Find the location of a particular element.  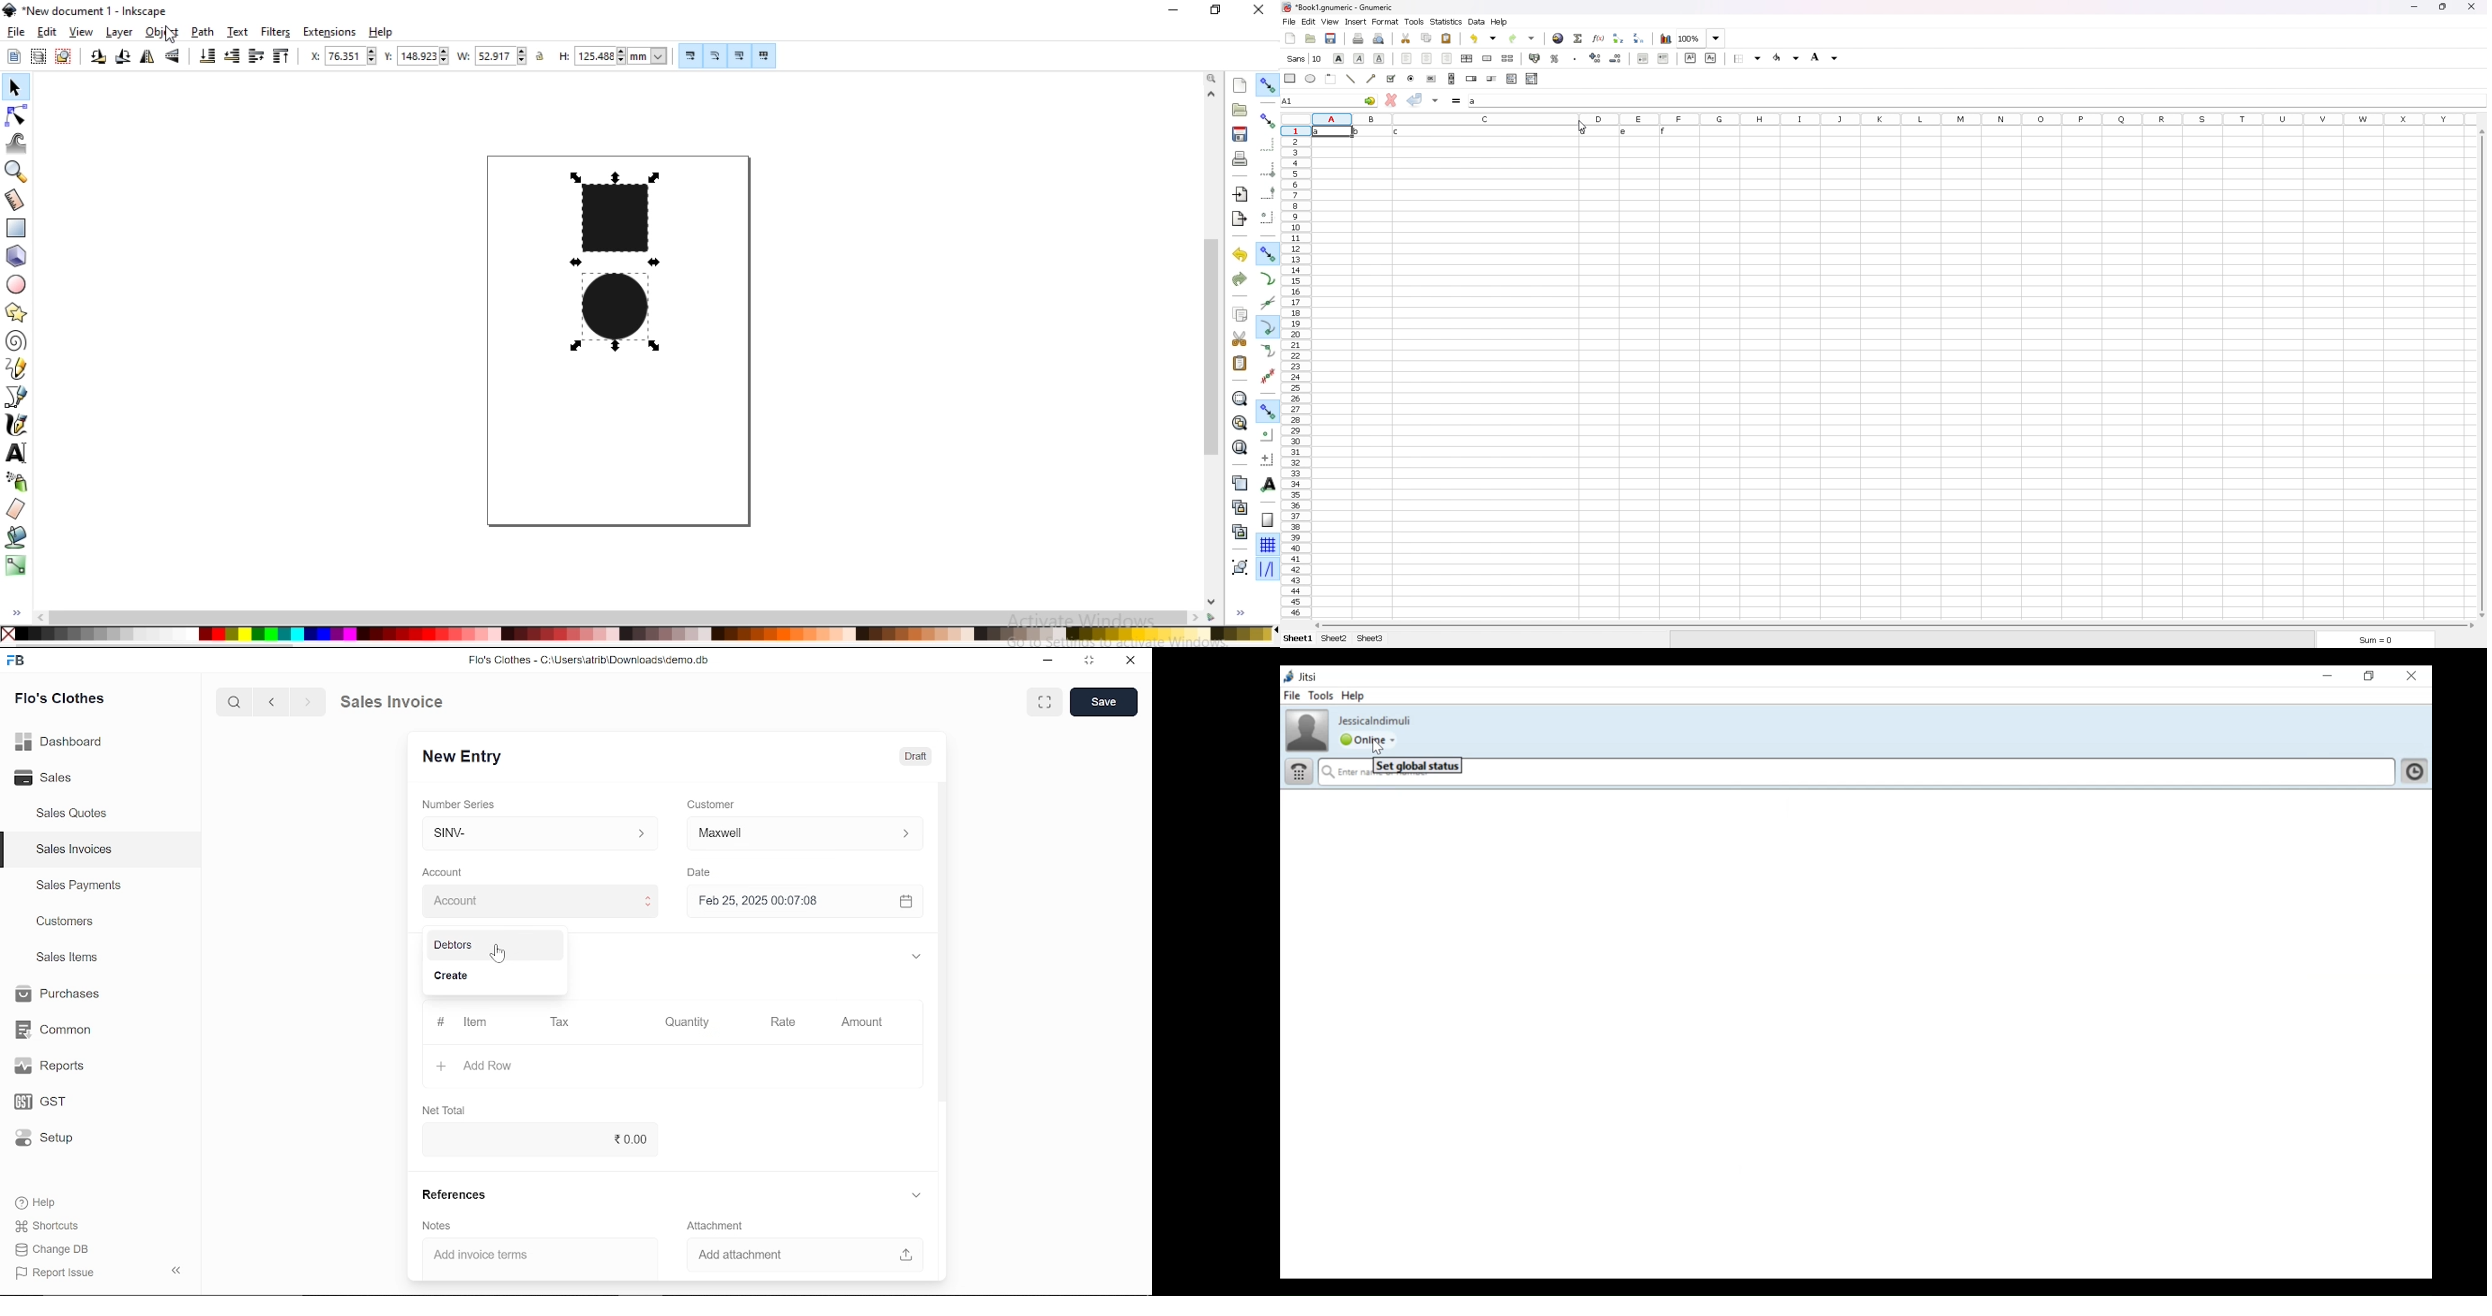

expand is located at coordinates (918, 958).